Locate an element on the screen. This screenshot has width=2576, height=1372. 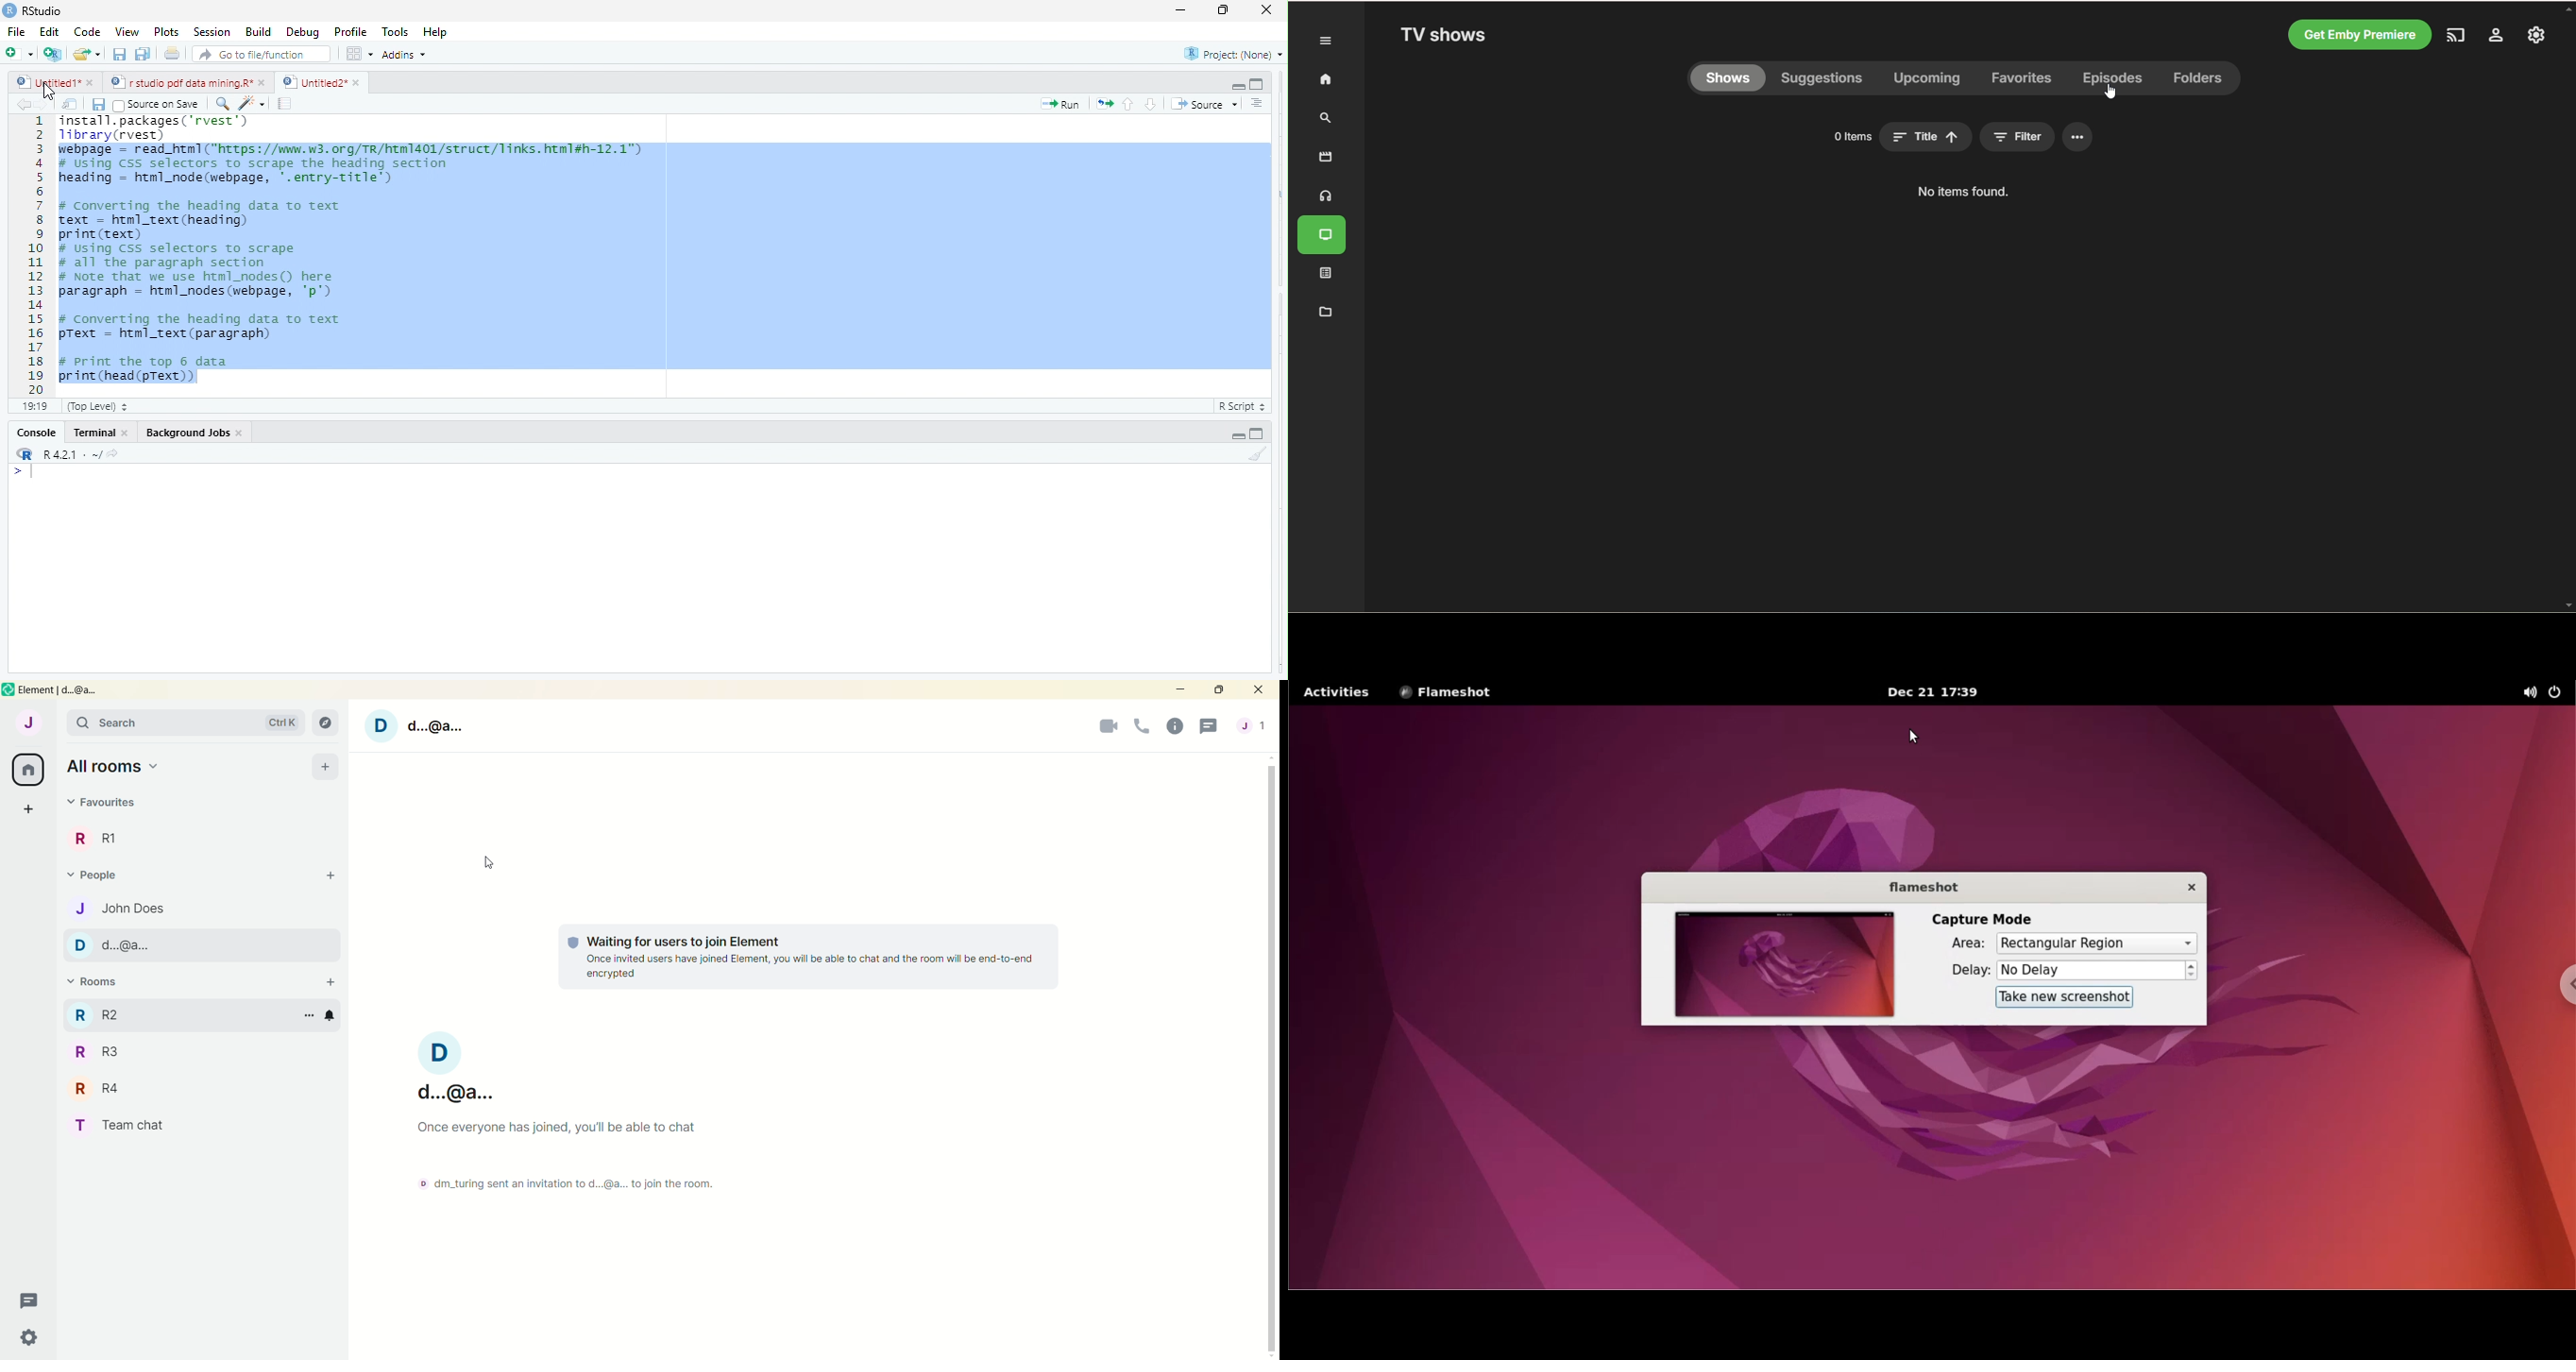
code is located at coordinates (88, 33).